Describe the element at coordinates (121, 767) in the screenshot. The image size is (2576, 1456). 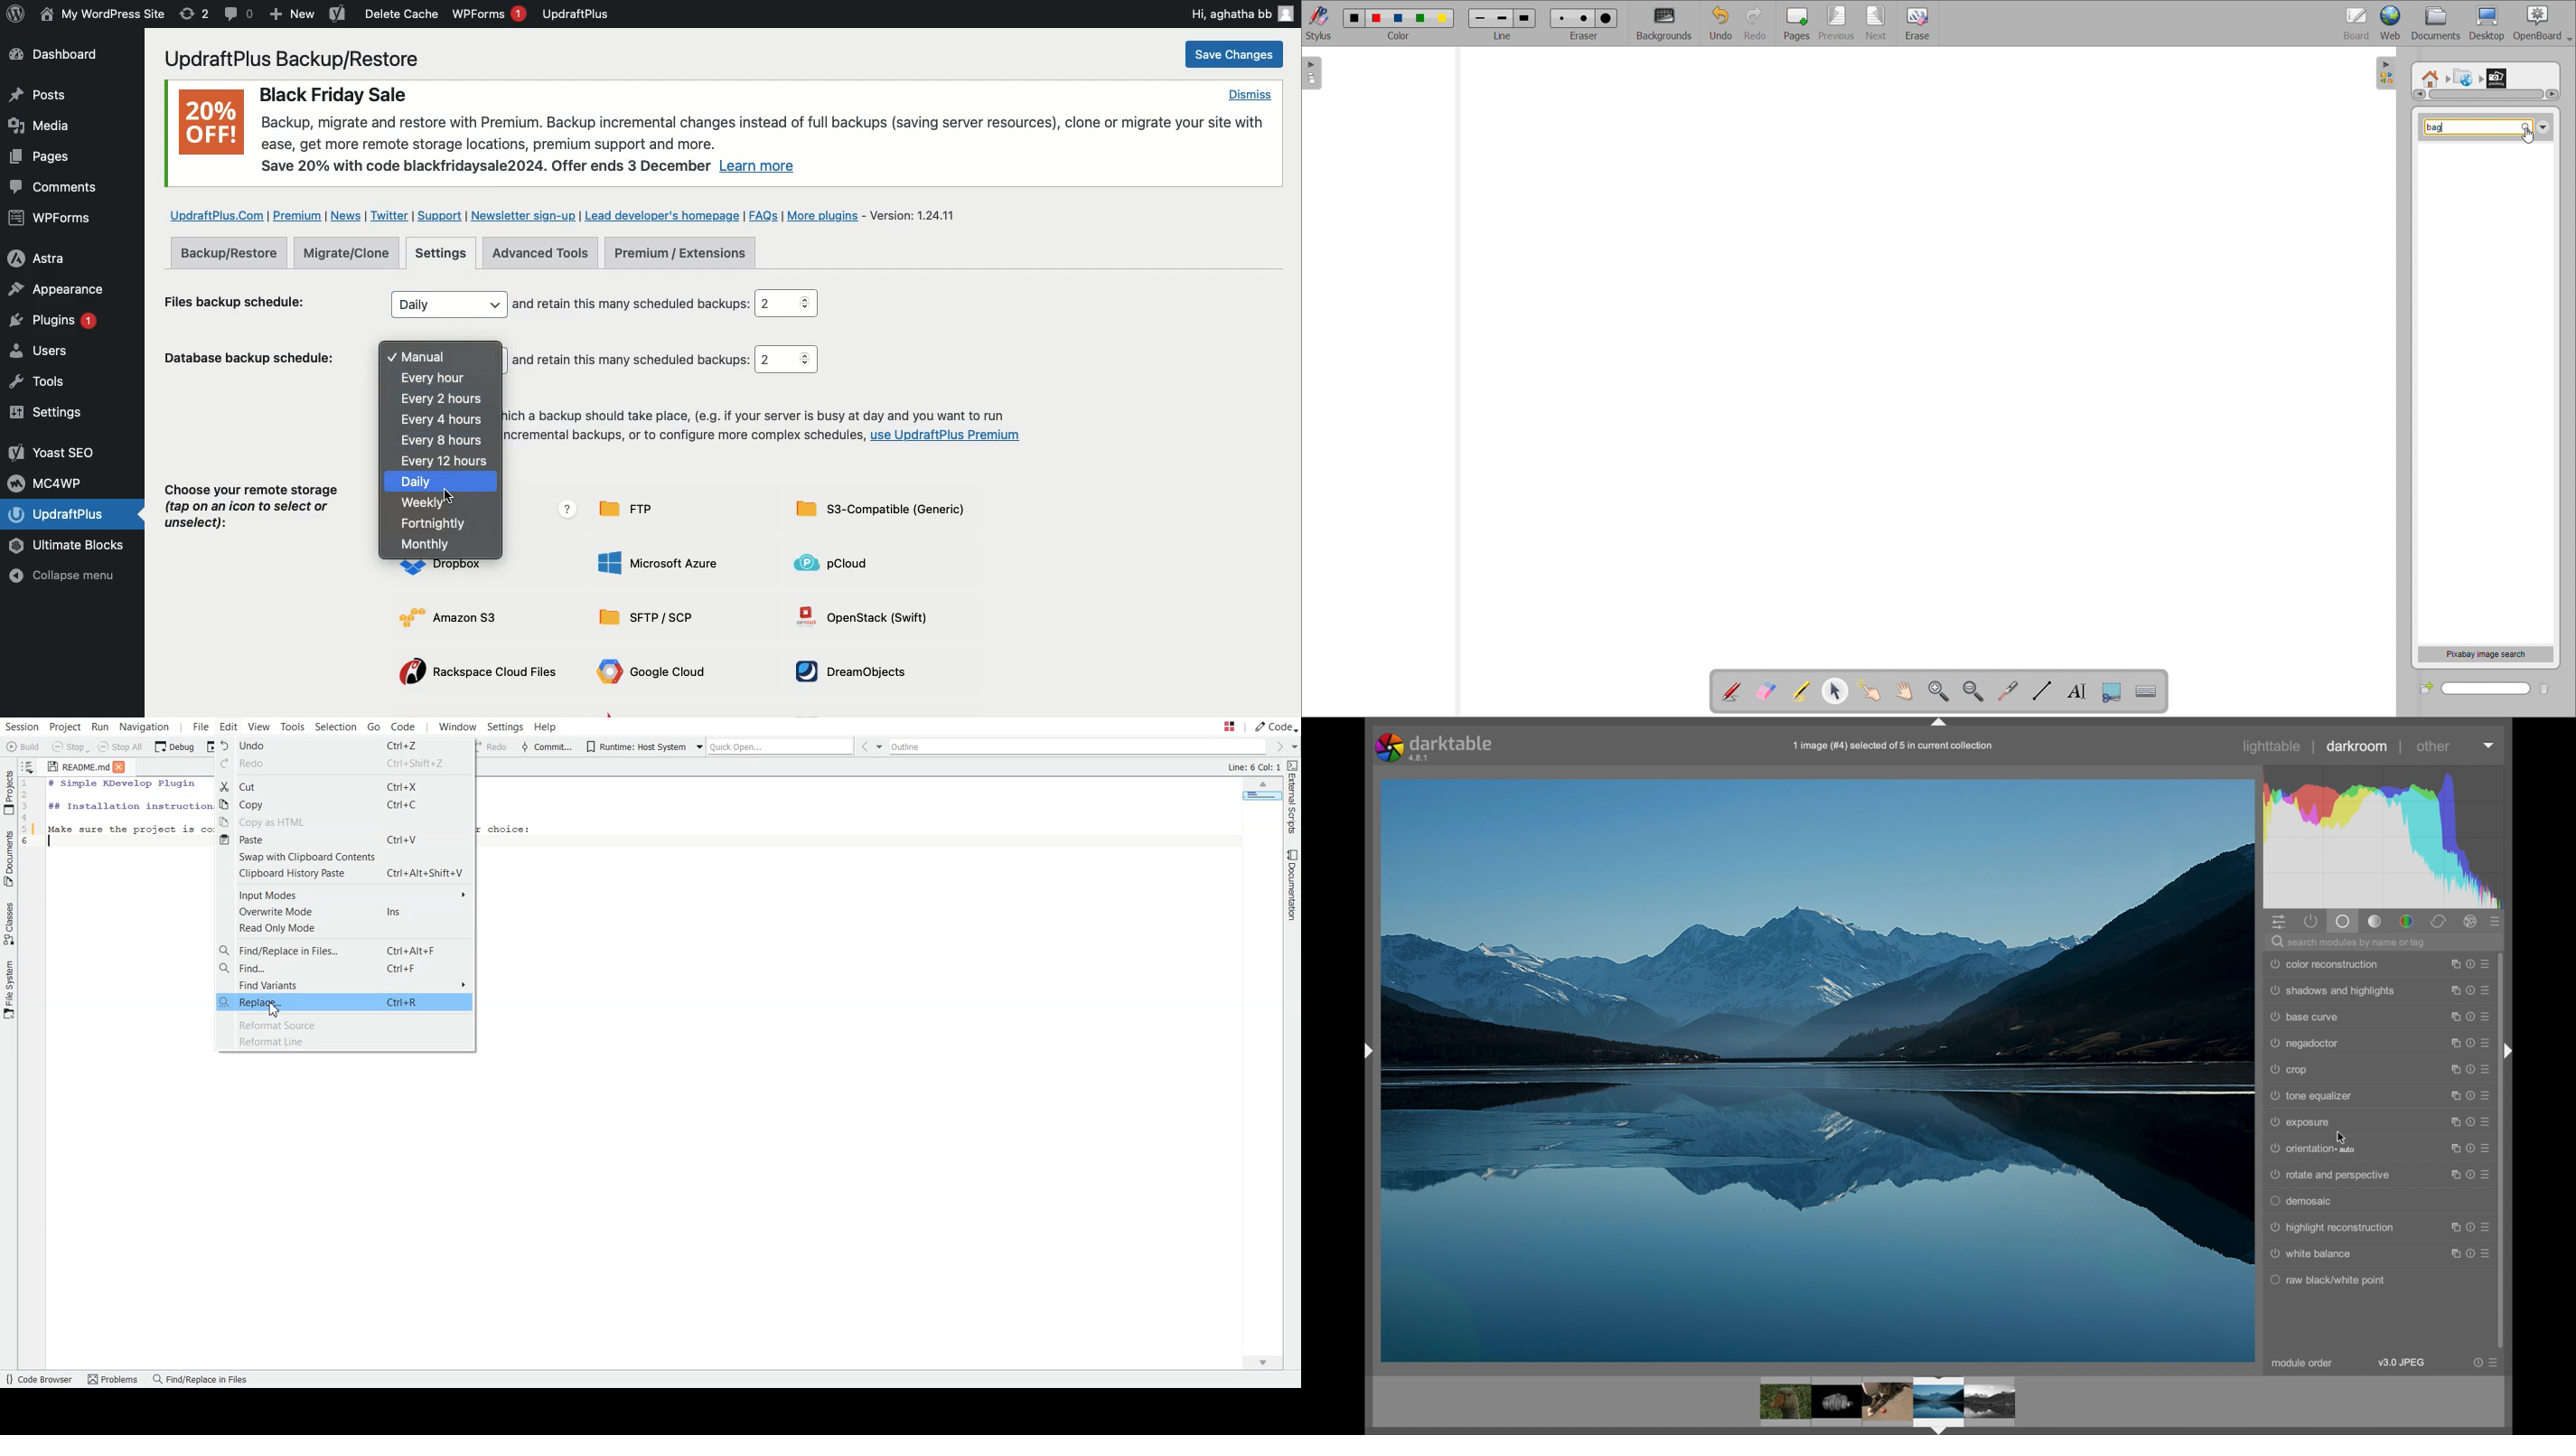
I see `Close` at that location.